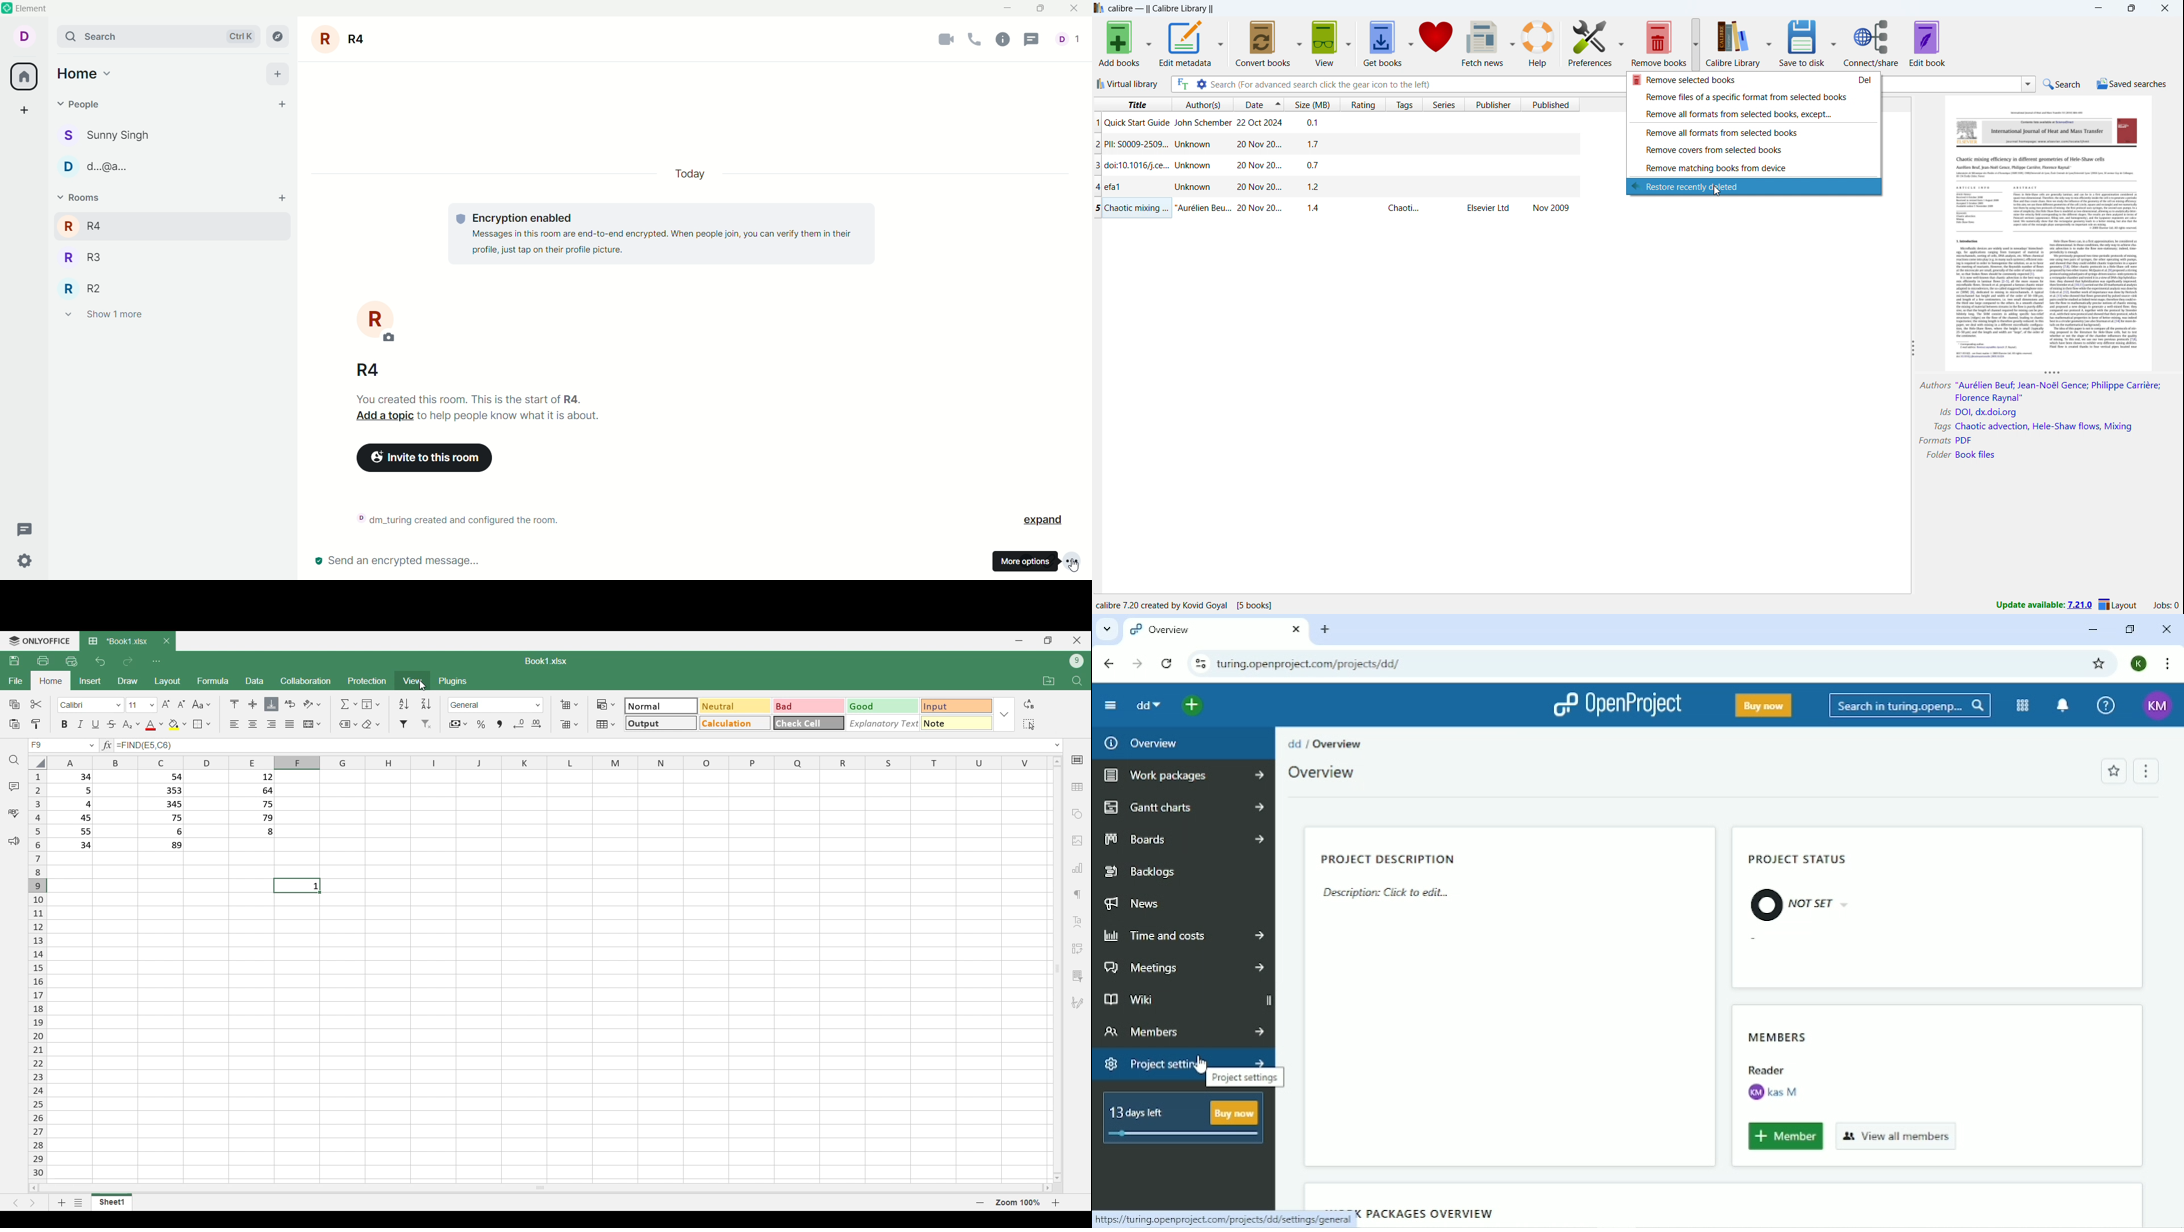 The image size is (2184, 1232). Describe the element at coordinates (453, 681) in the screenshot. I see `Plugins menu ` at that location.